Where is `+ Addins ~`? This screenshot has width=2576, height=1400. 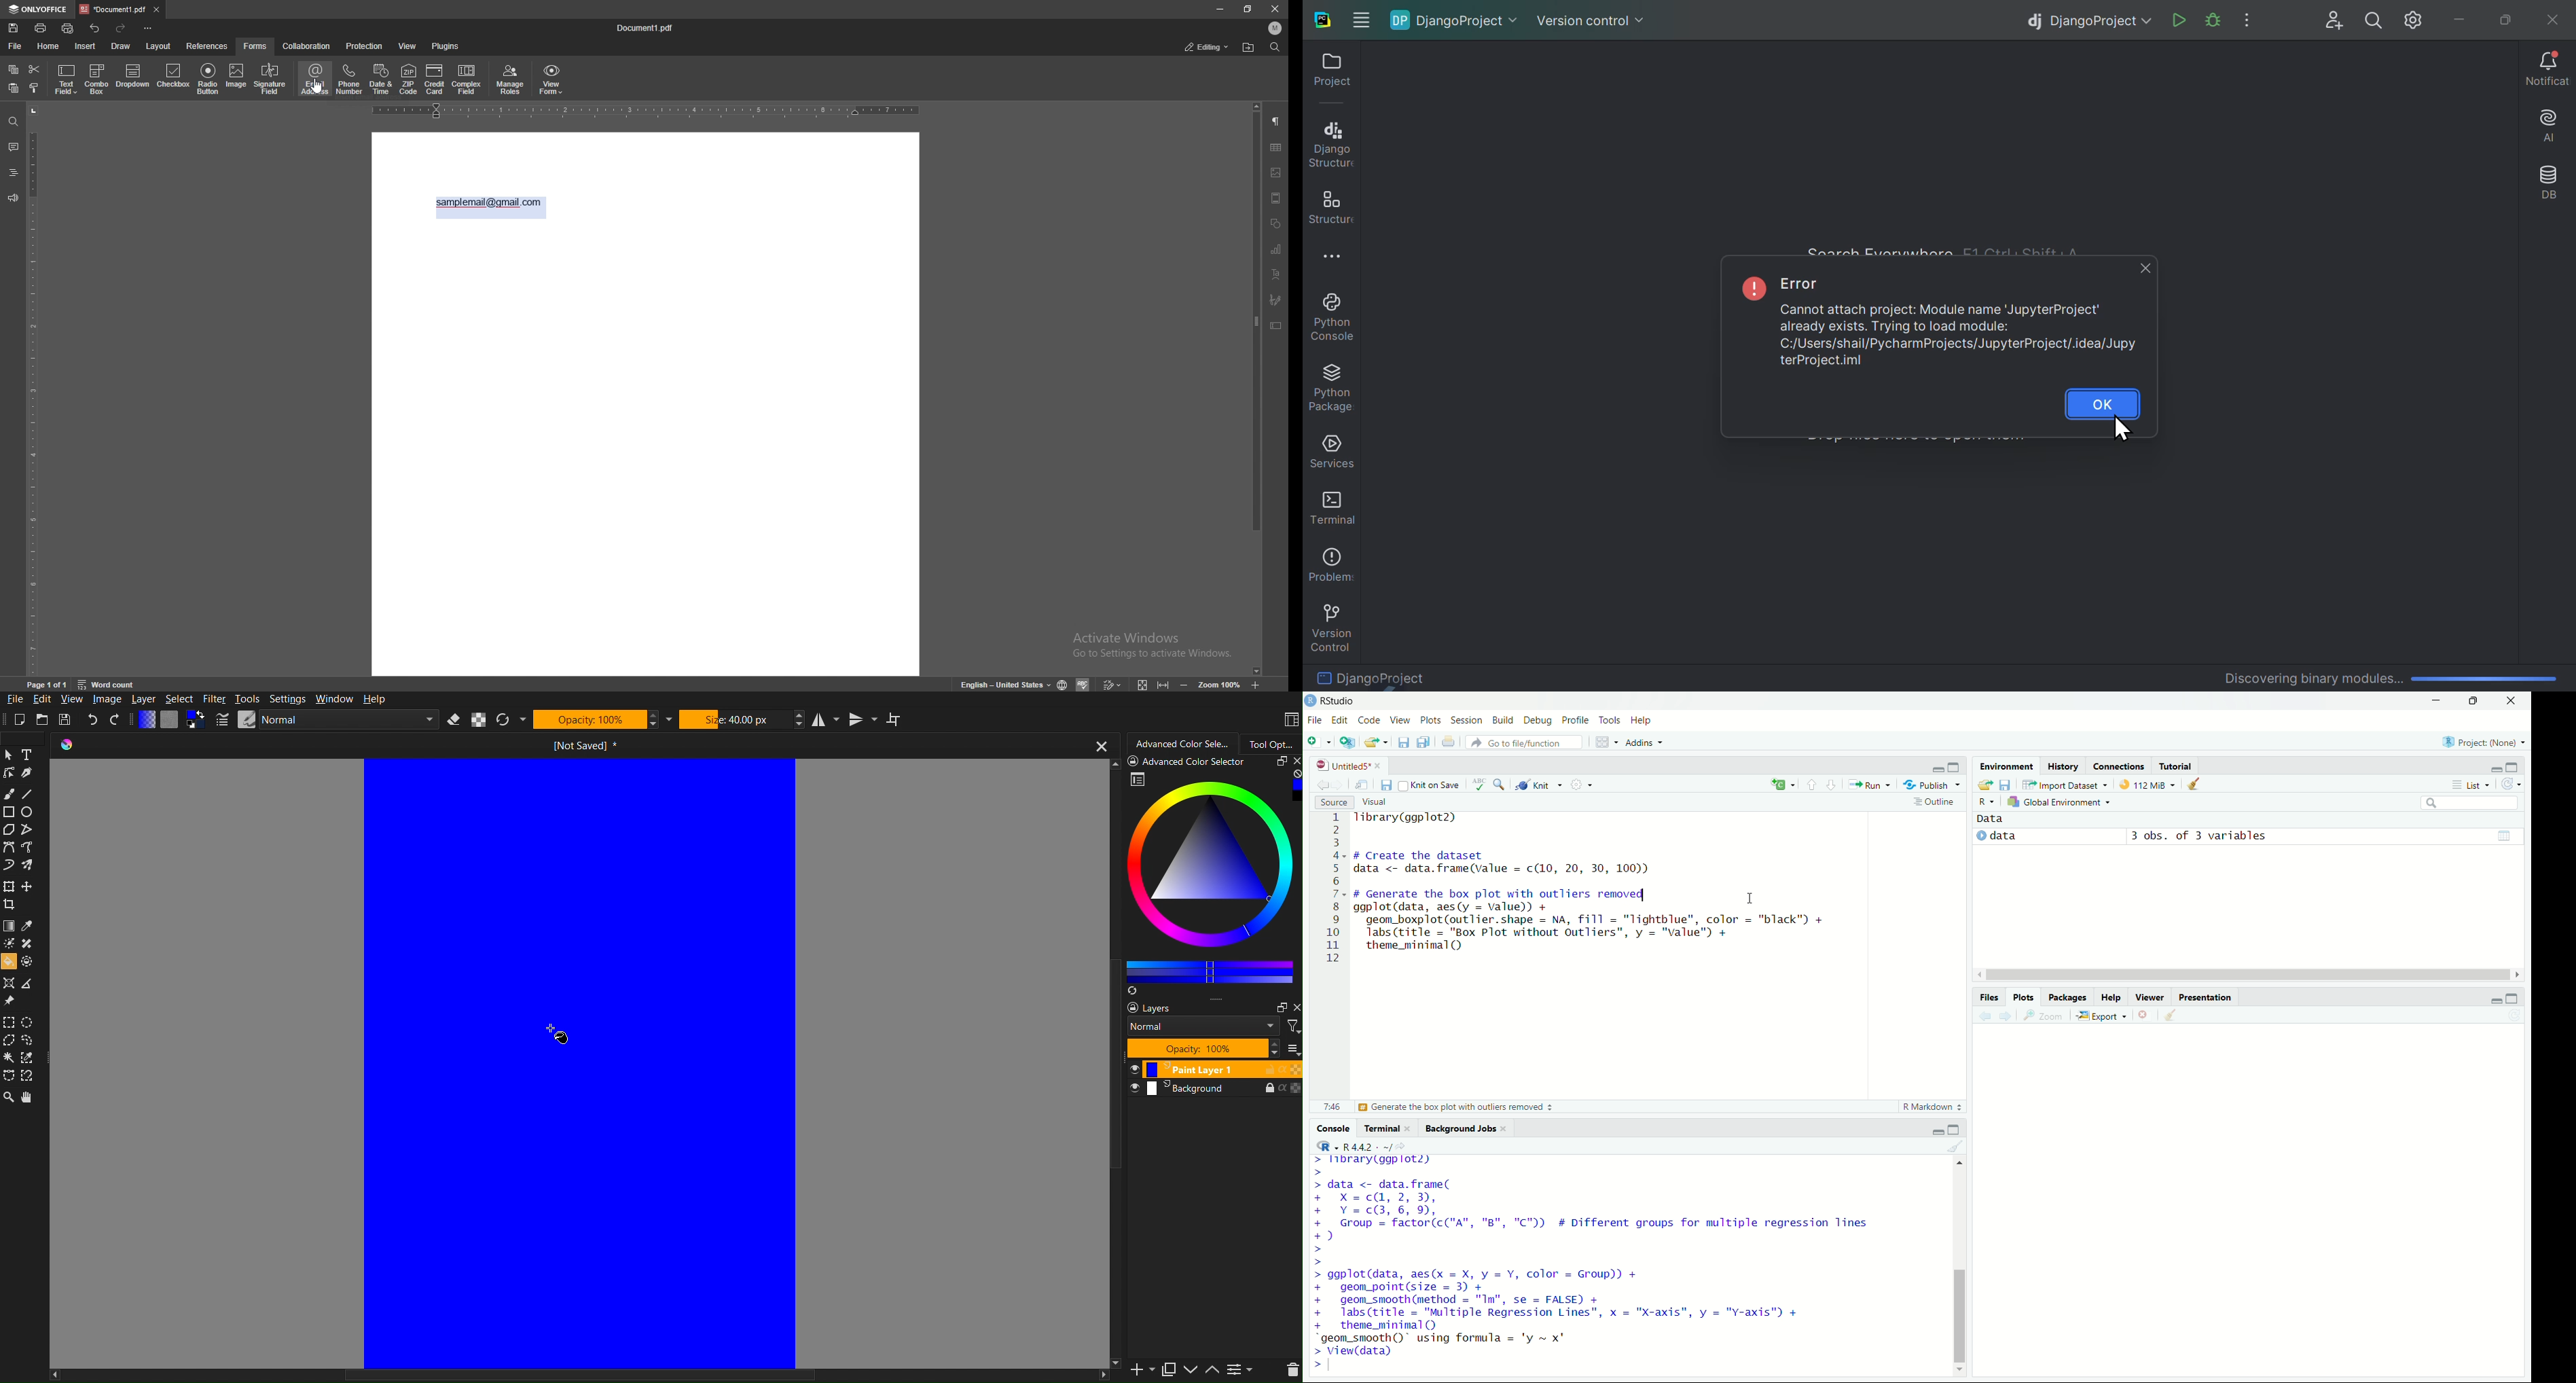
+ Addins ~ is located at coordinates (1641, 741).